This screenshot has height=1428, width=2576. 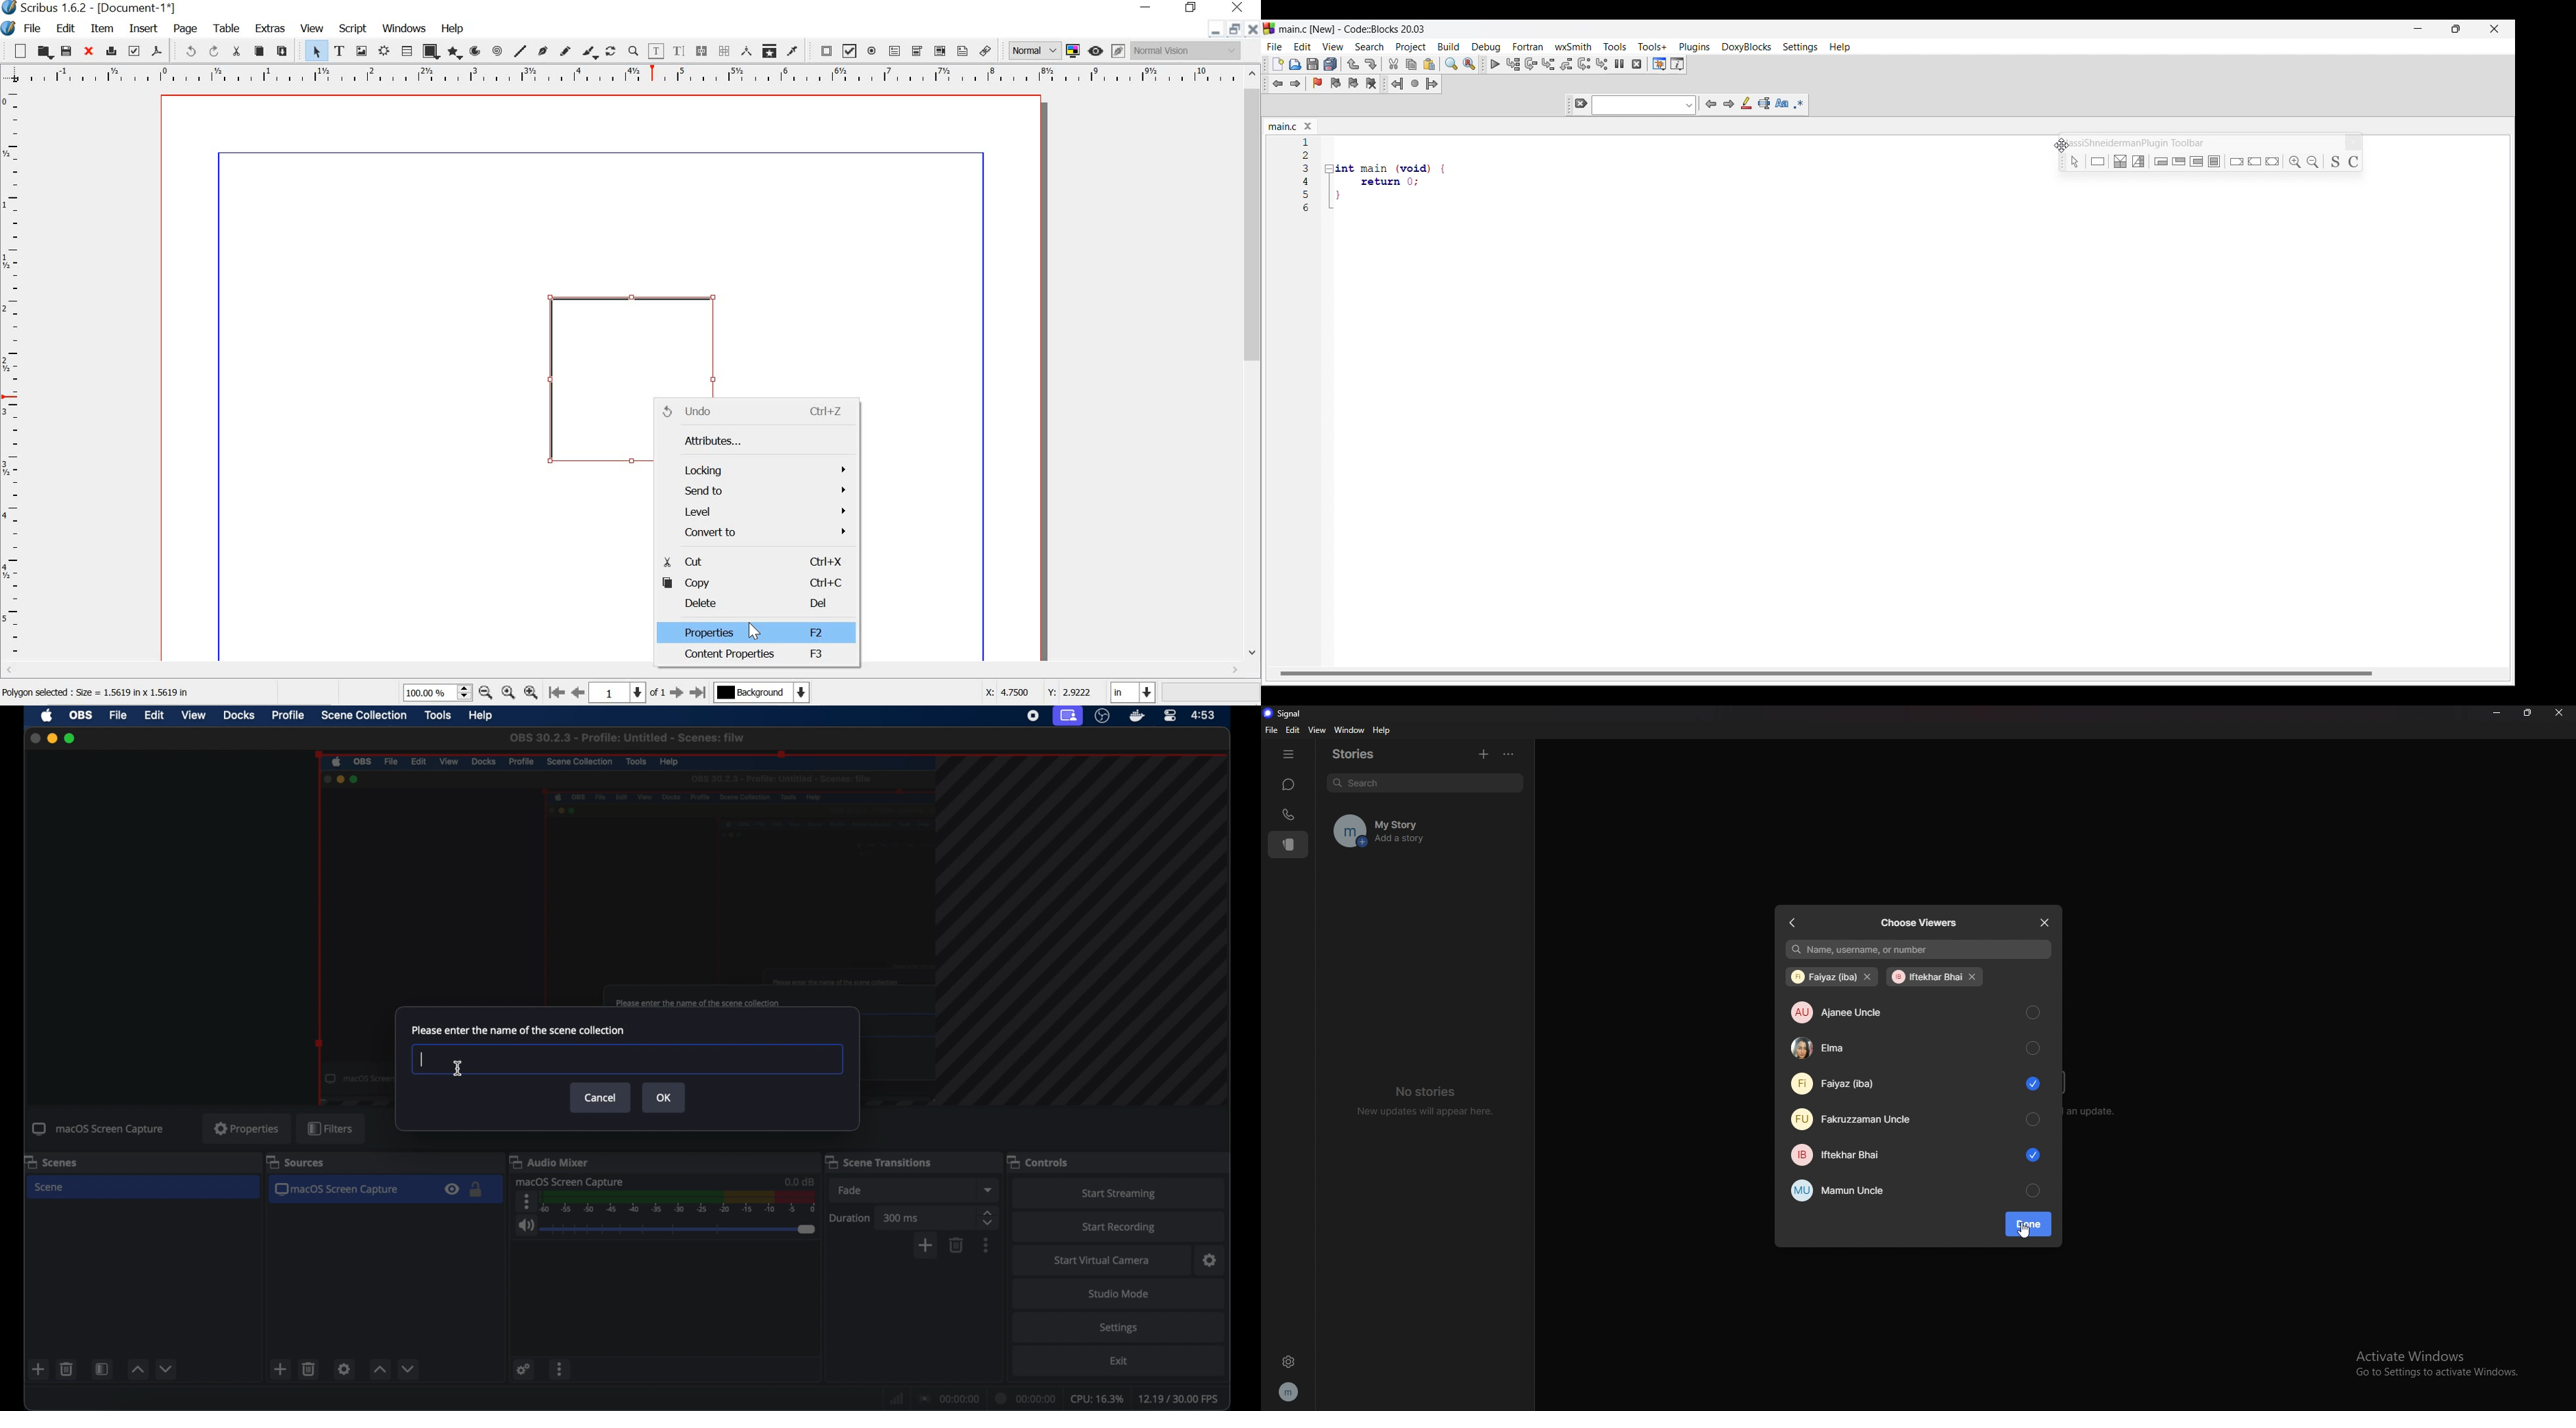 What do you see at coordinates (1117, 1293) in the screenshot?
I see `studio  mode` at bounding box center [1117, 1293].